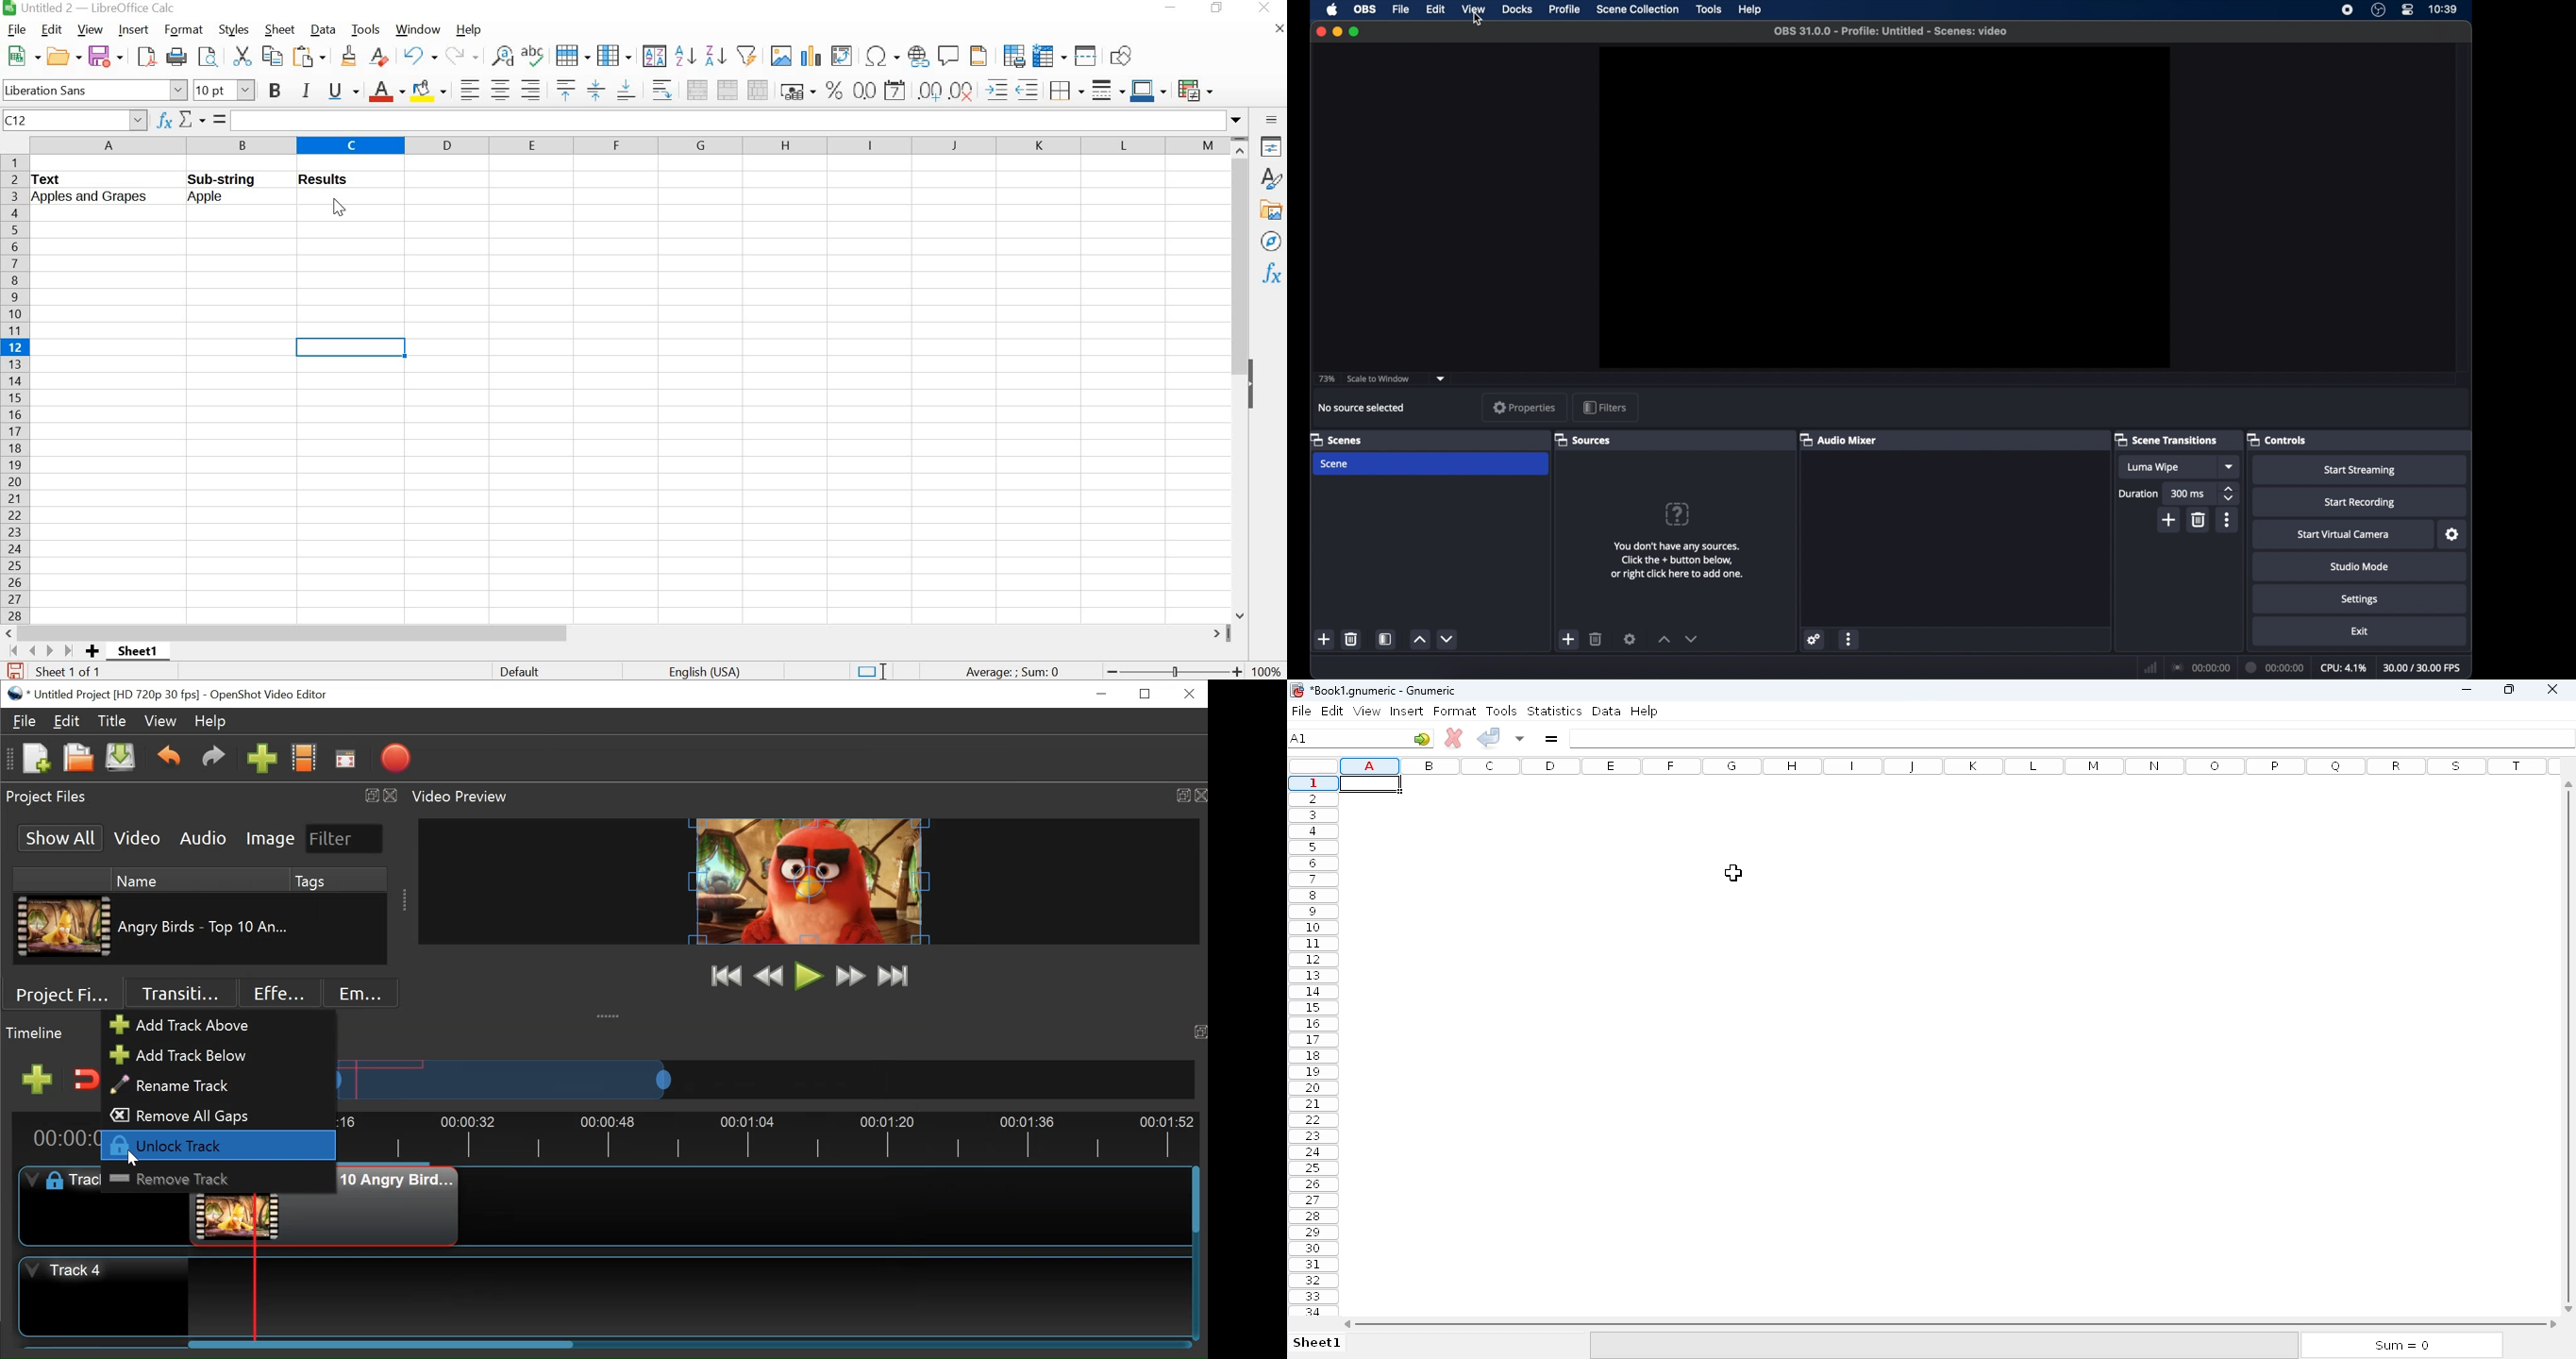 Image resolution: width=2576 pixels, height=1372 pixels. Describe the element at coordinates (164, 121) in the screenshot. I see `function wizard` at that location.